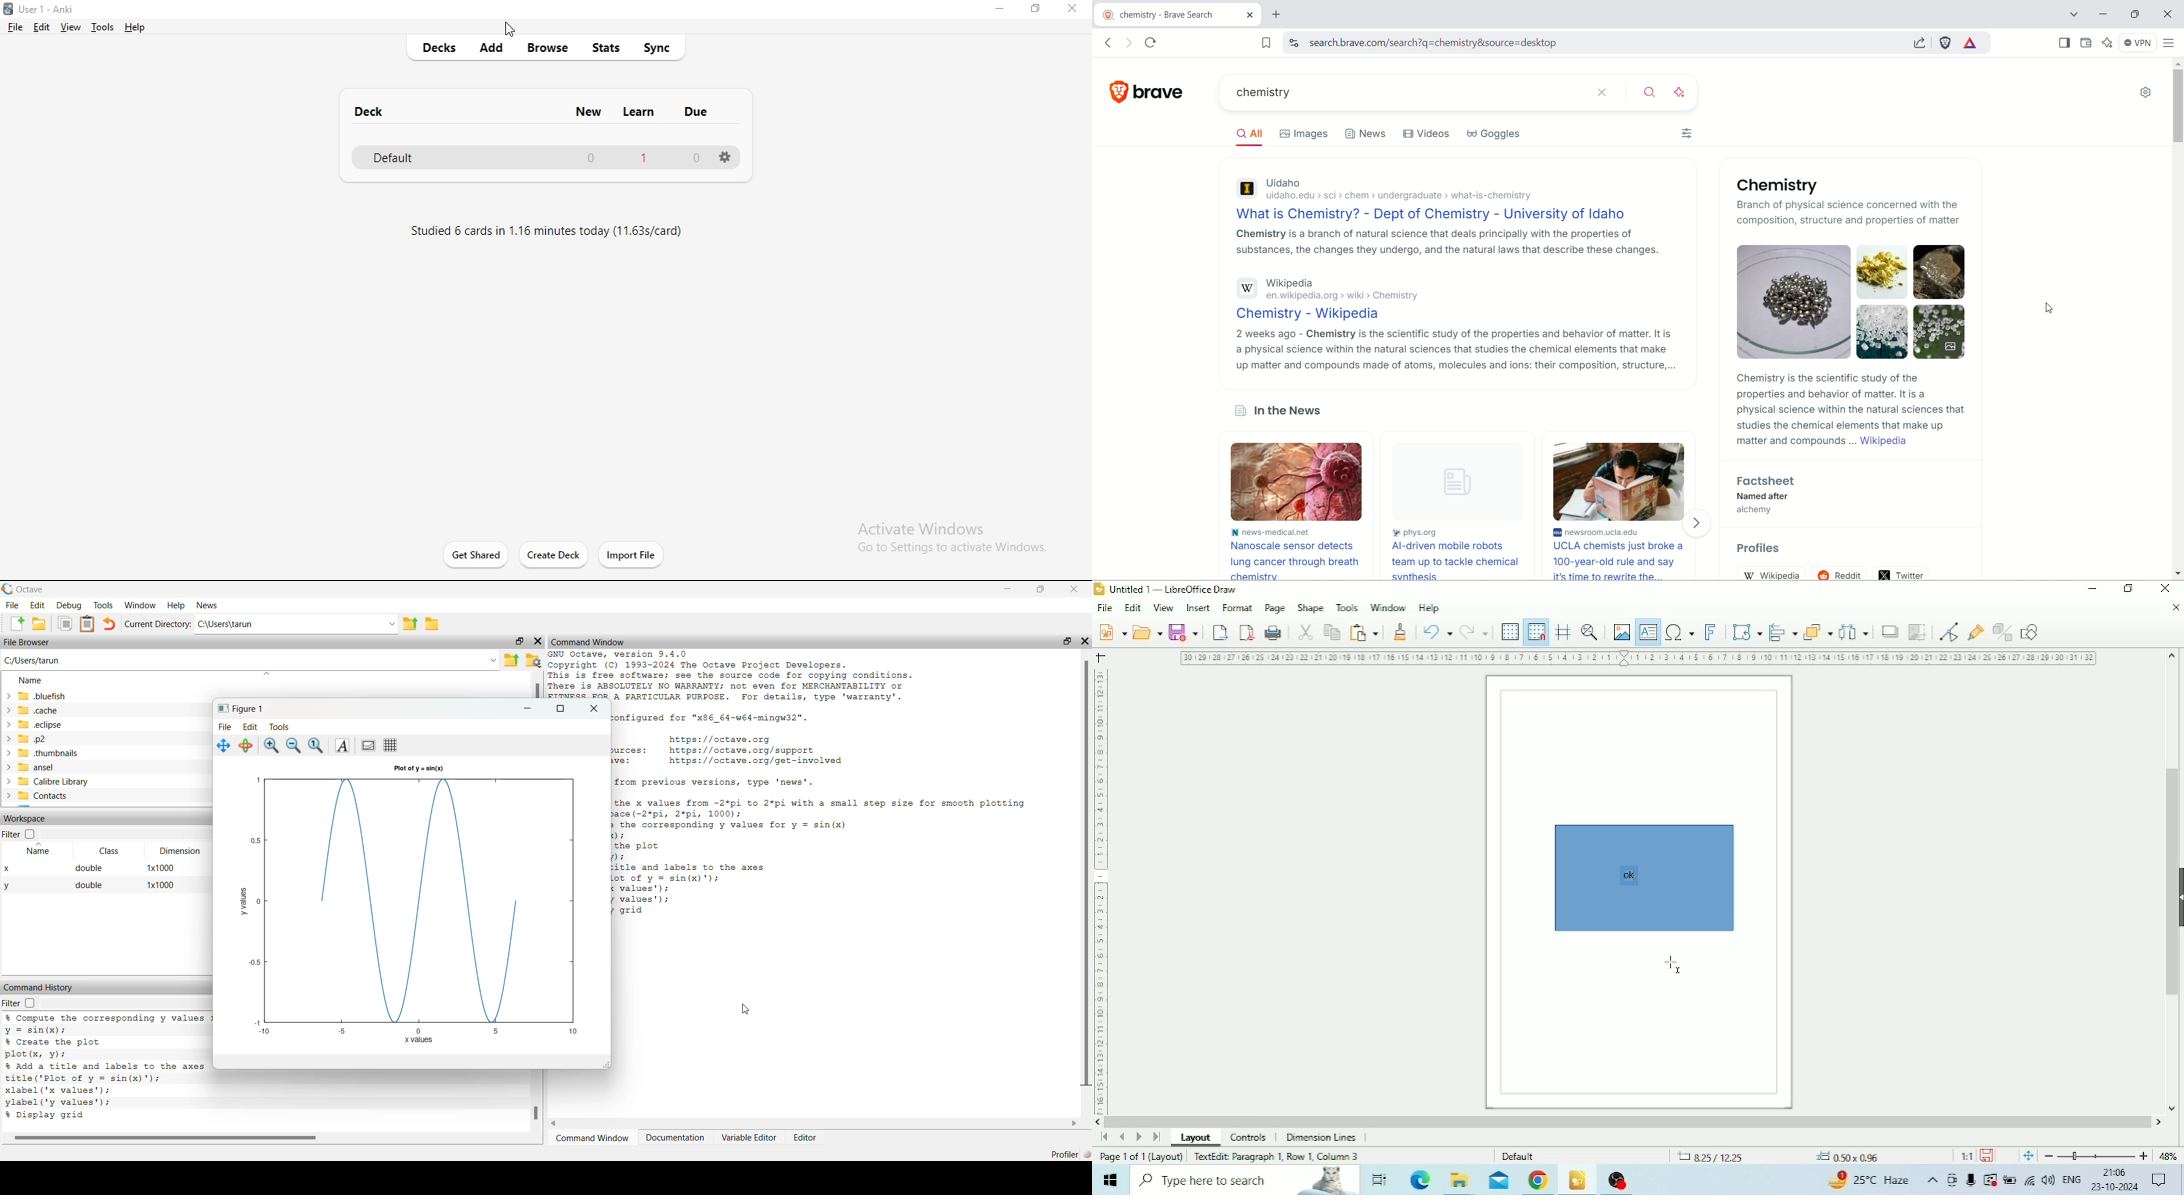  I want to click on 0, so click(587, 159).